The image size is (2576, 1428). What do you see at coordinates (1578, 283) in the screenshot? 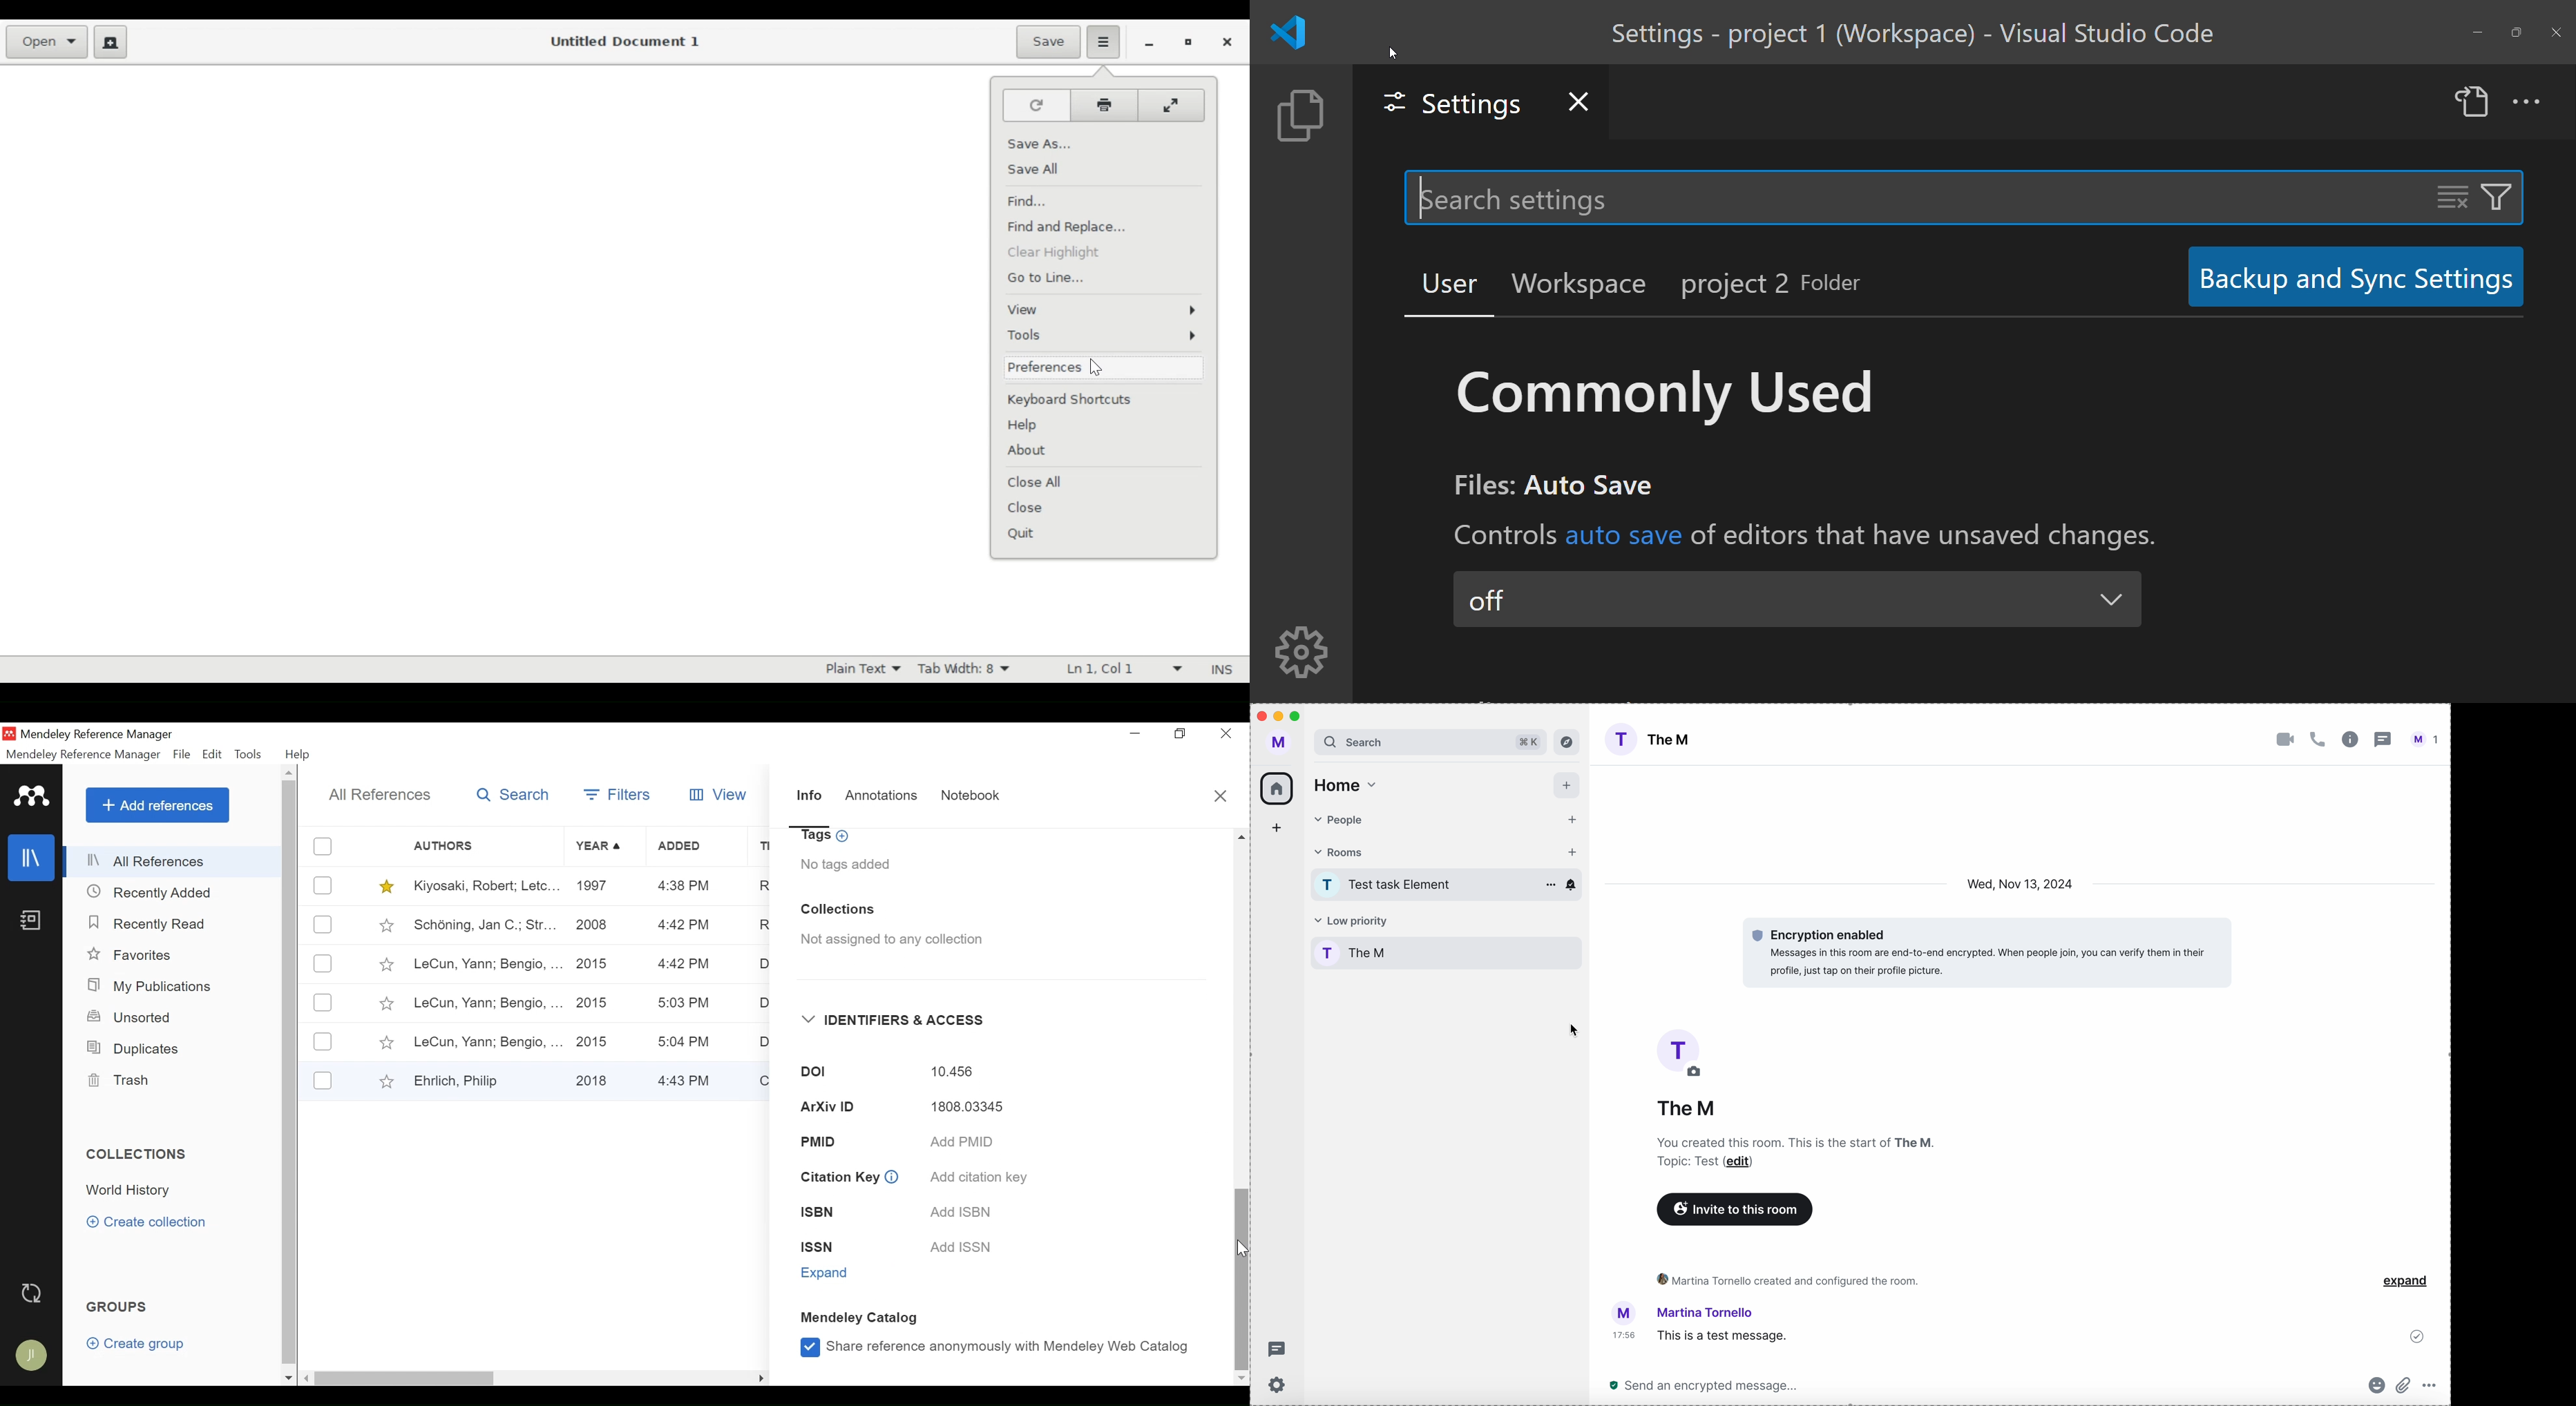
I see `workplace` at bounding box center [1578, 283].